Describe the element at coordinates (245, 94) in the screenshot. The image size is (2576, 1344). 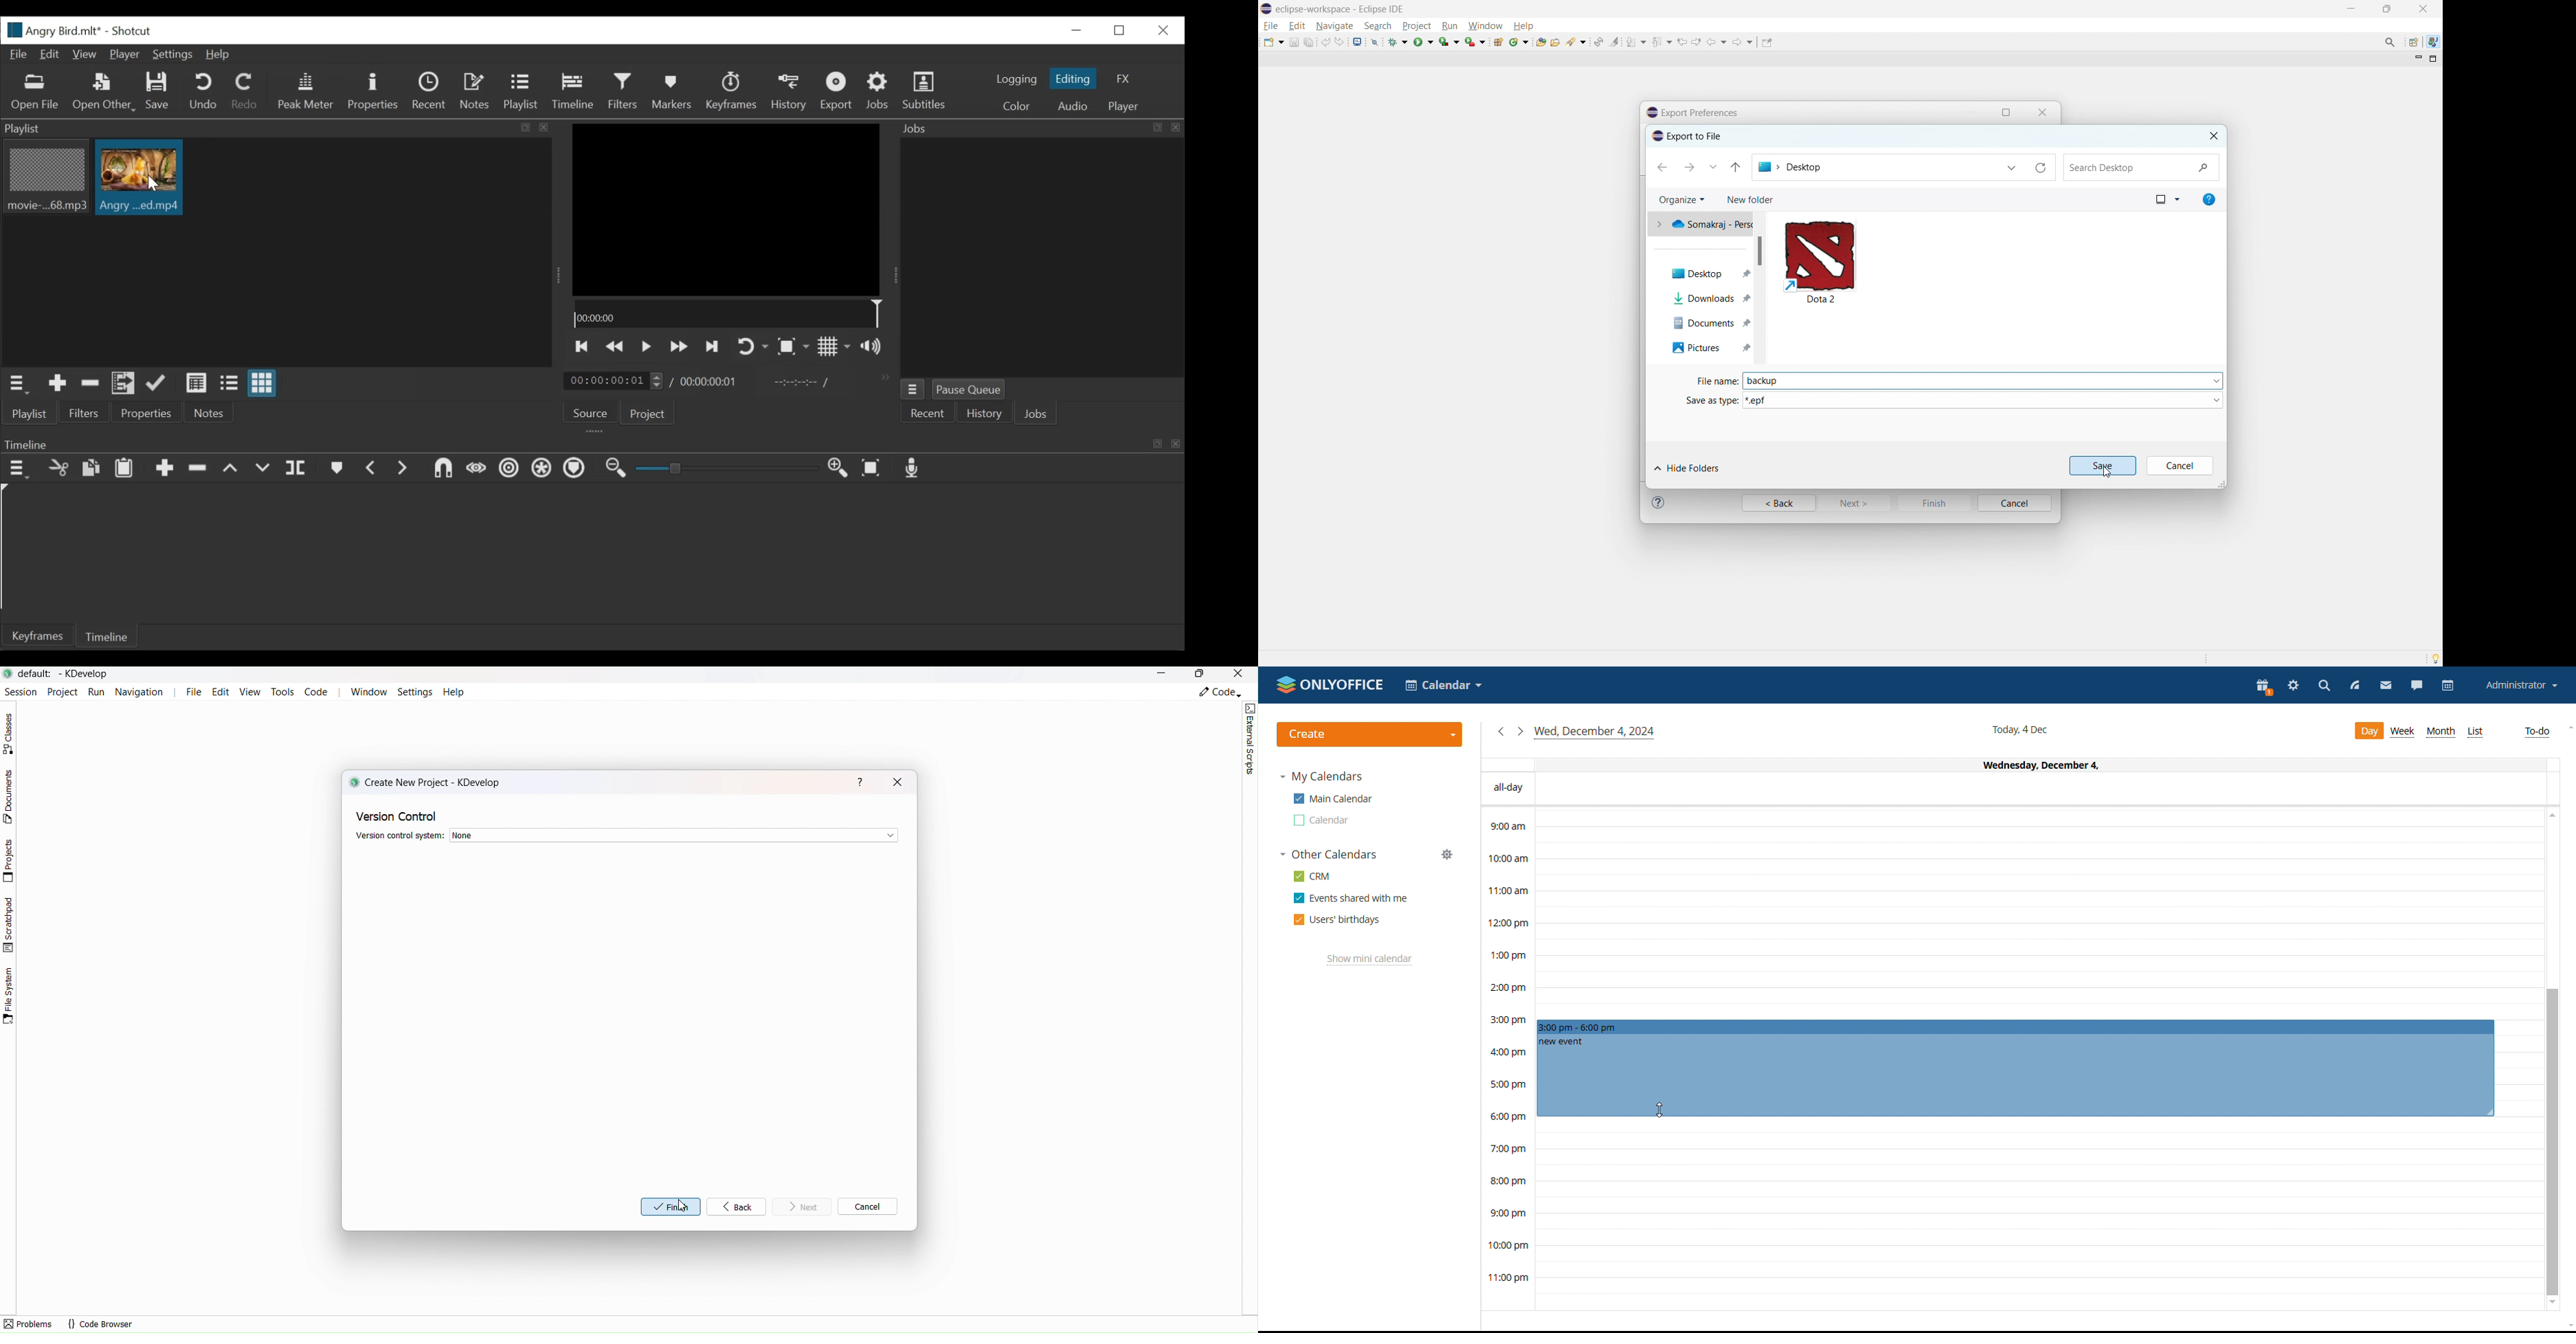
I see `Redo` at that location.